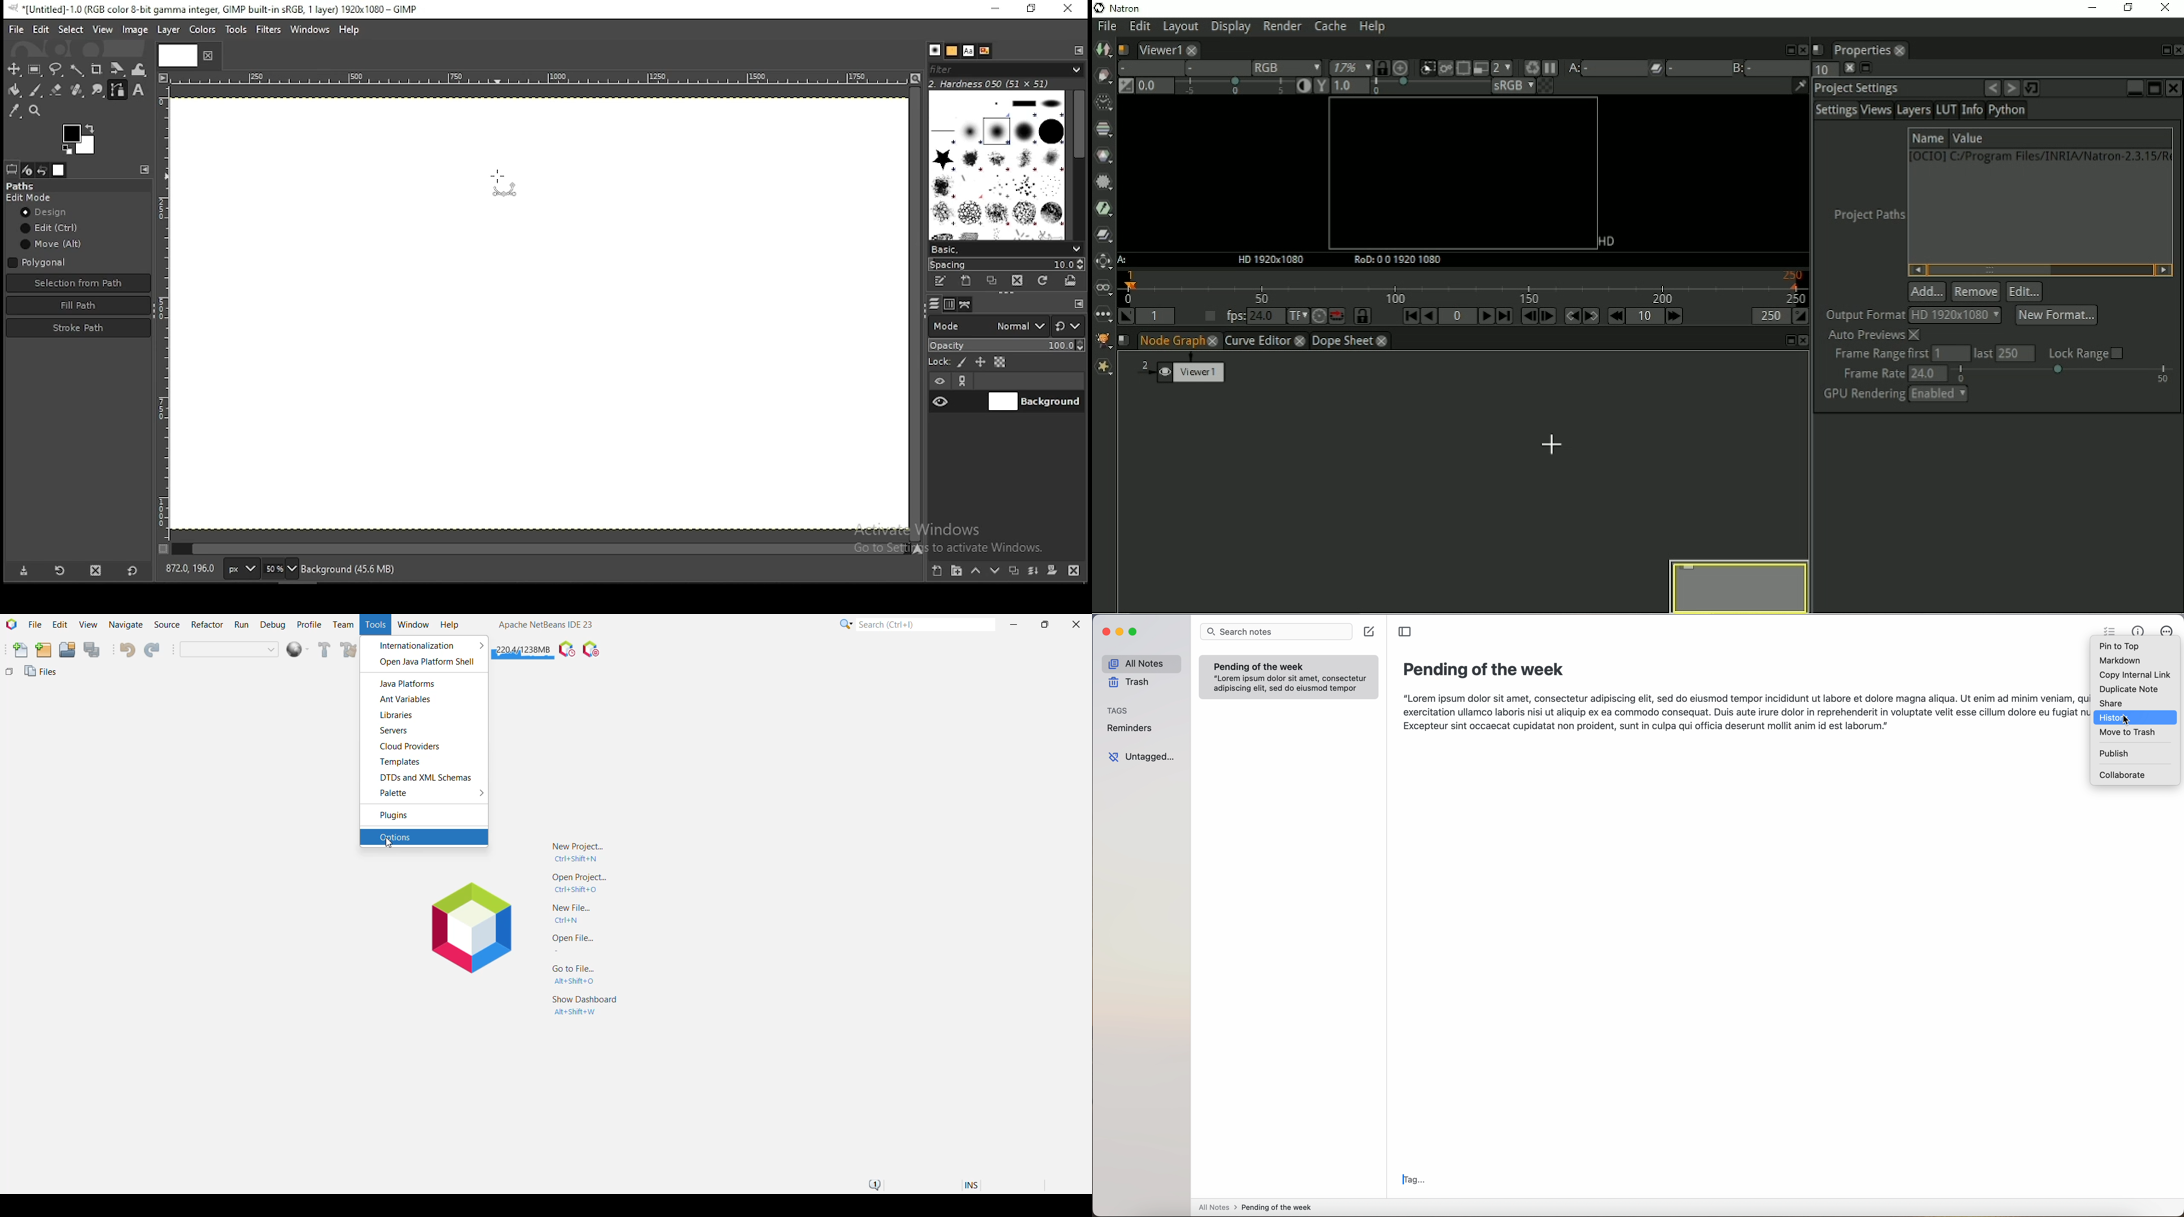 This screenshot has height=1232, width=2184. What do you see at coordinates (1356, 316) in the screenshot?
I see `Synchronize` at bounding box center [1356, 316].